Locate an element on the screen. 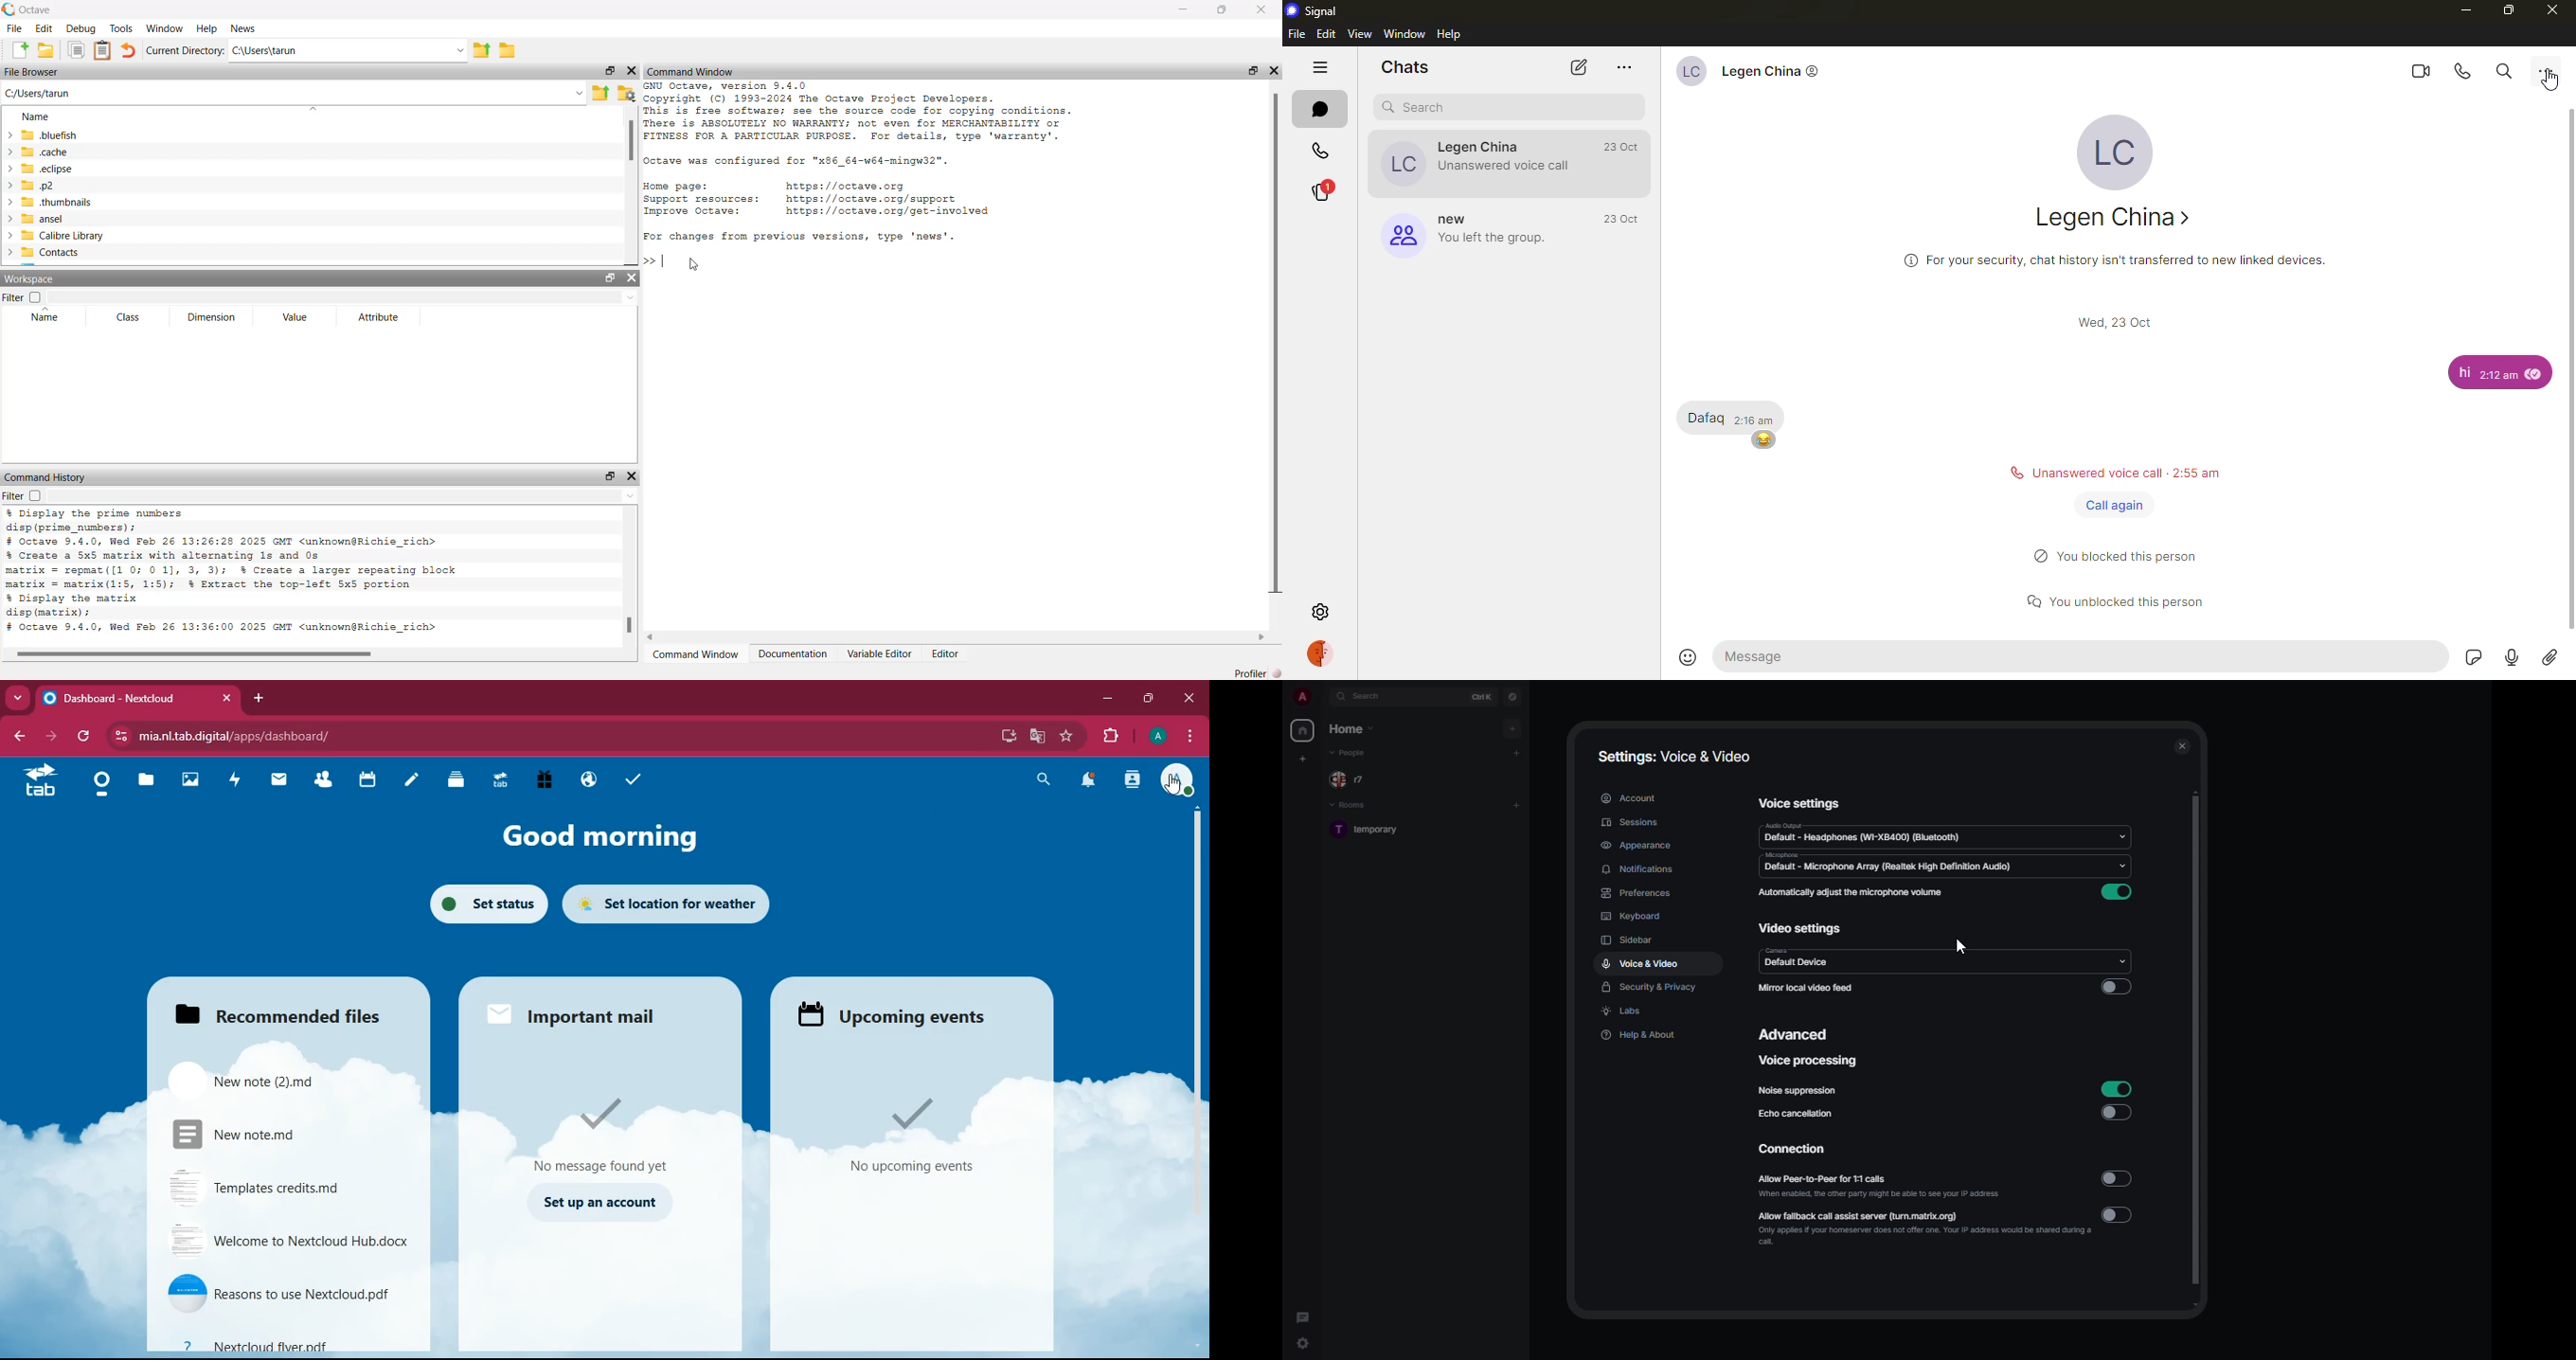  add is located at coordinates (1518, 752).